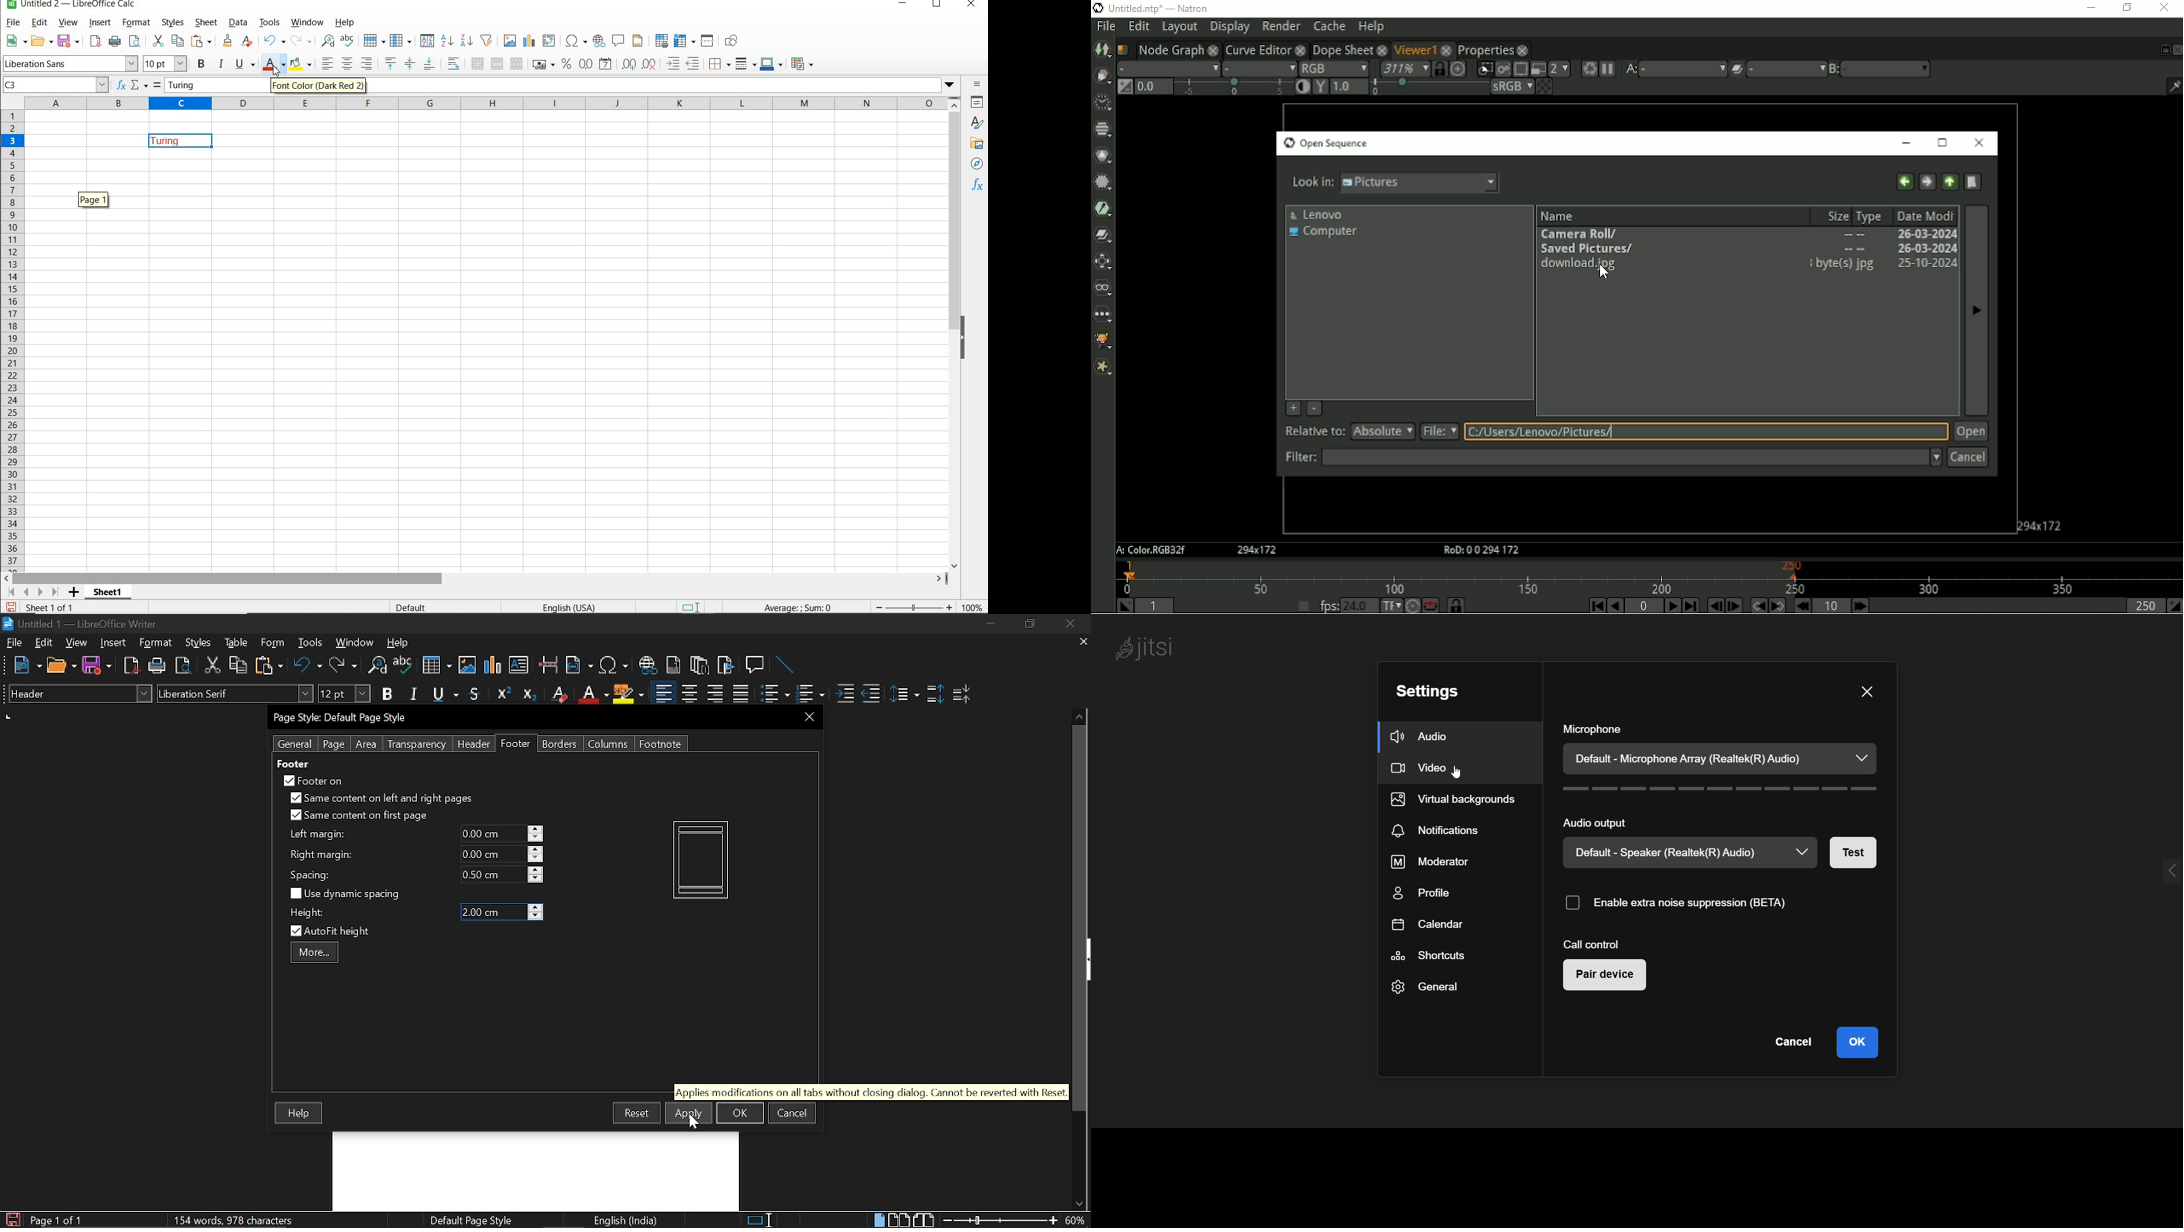 This screenshot has height=1232, width=2184. What do you see at coordinates (1861, 1044) in the screenshot?
I see `ok` at bounding box center [1861, 1044].